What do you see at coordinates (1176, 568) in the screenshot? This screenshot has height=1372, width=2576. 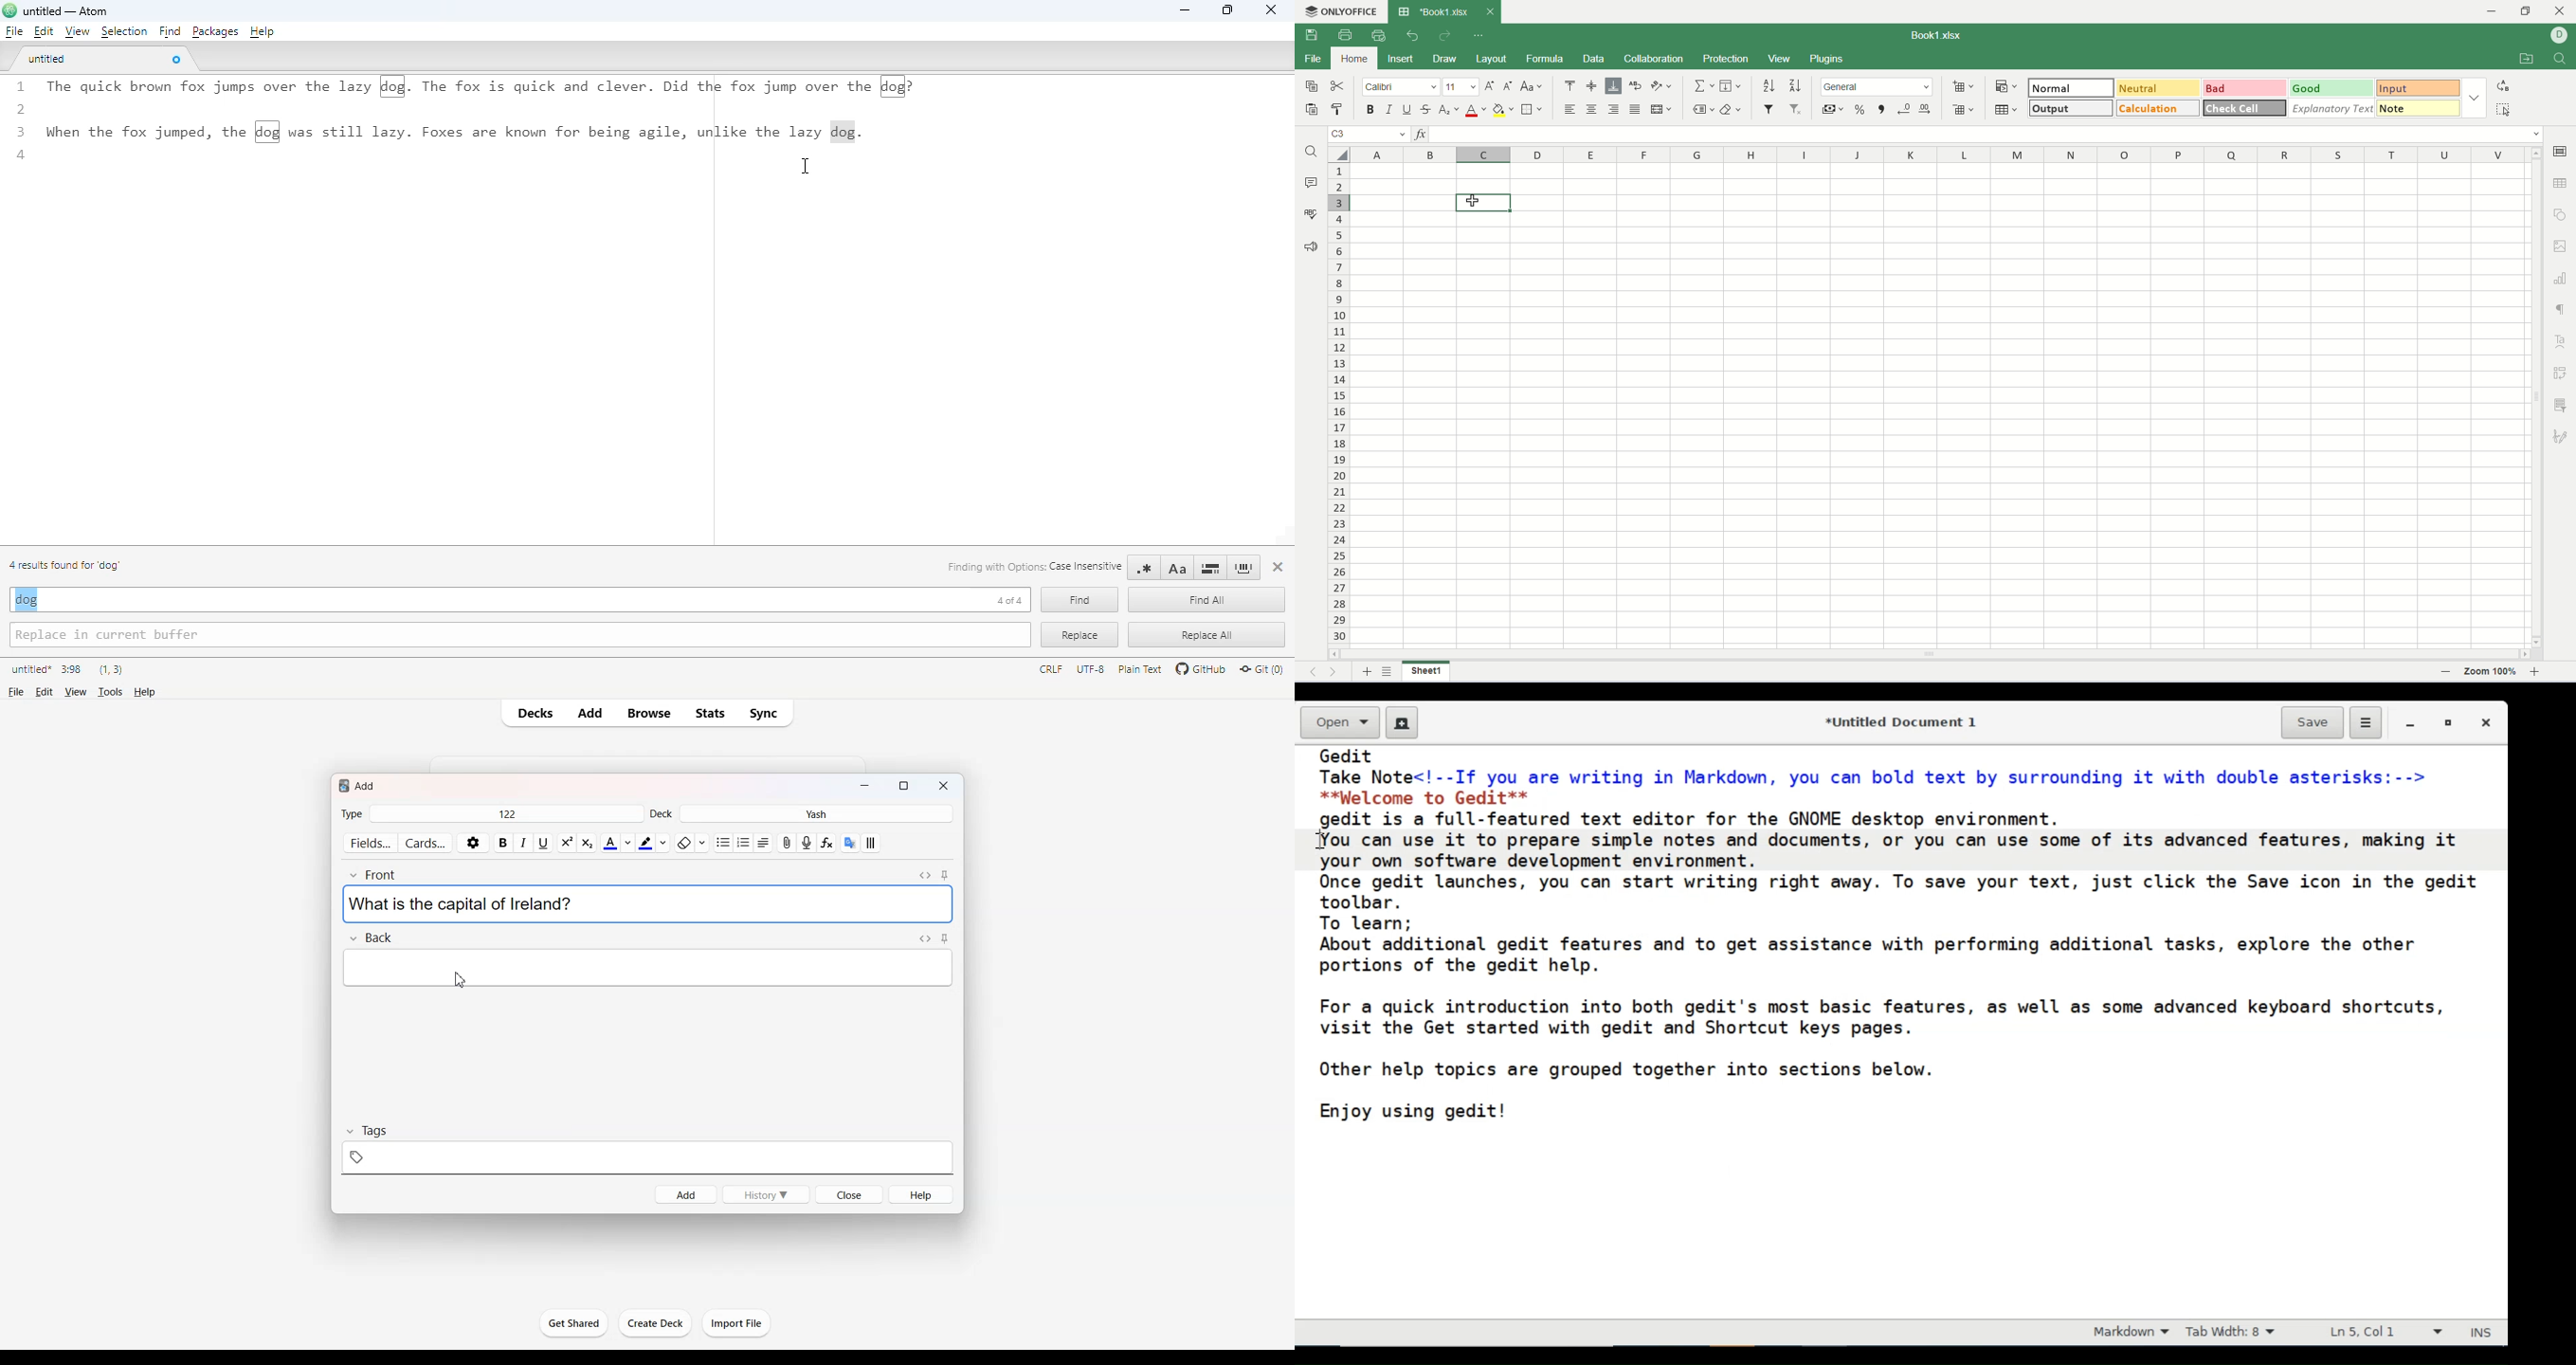 I see `match case` at bounding box center [1176, 568].